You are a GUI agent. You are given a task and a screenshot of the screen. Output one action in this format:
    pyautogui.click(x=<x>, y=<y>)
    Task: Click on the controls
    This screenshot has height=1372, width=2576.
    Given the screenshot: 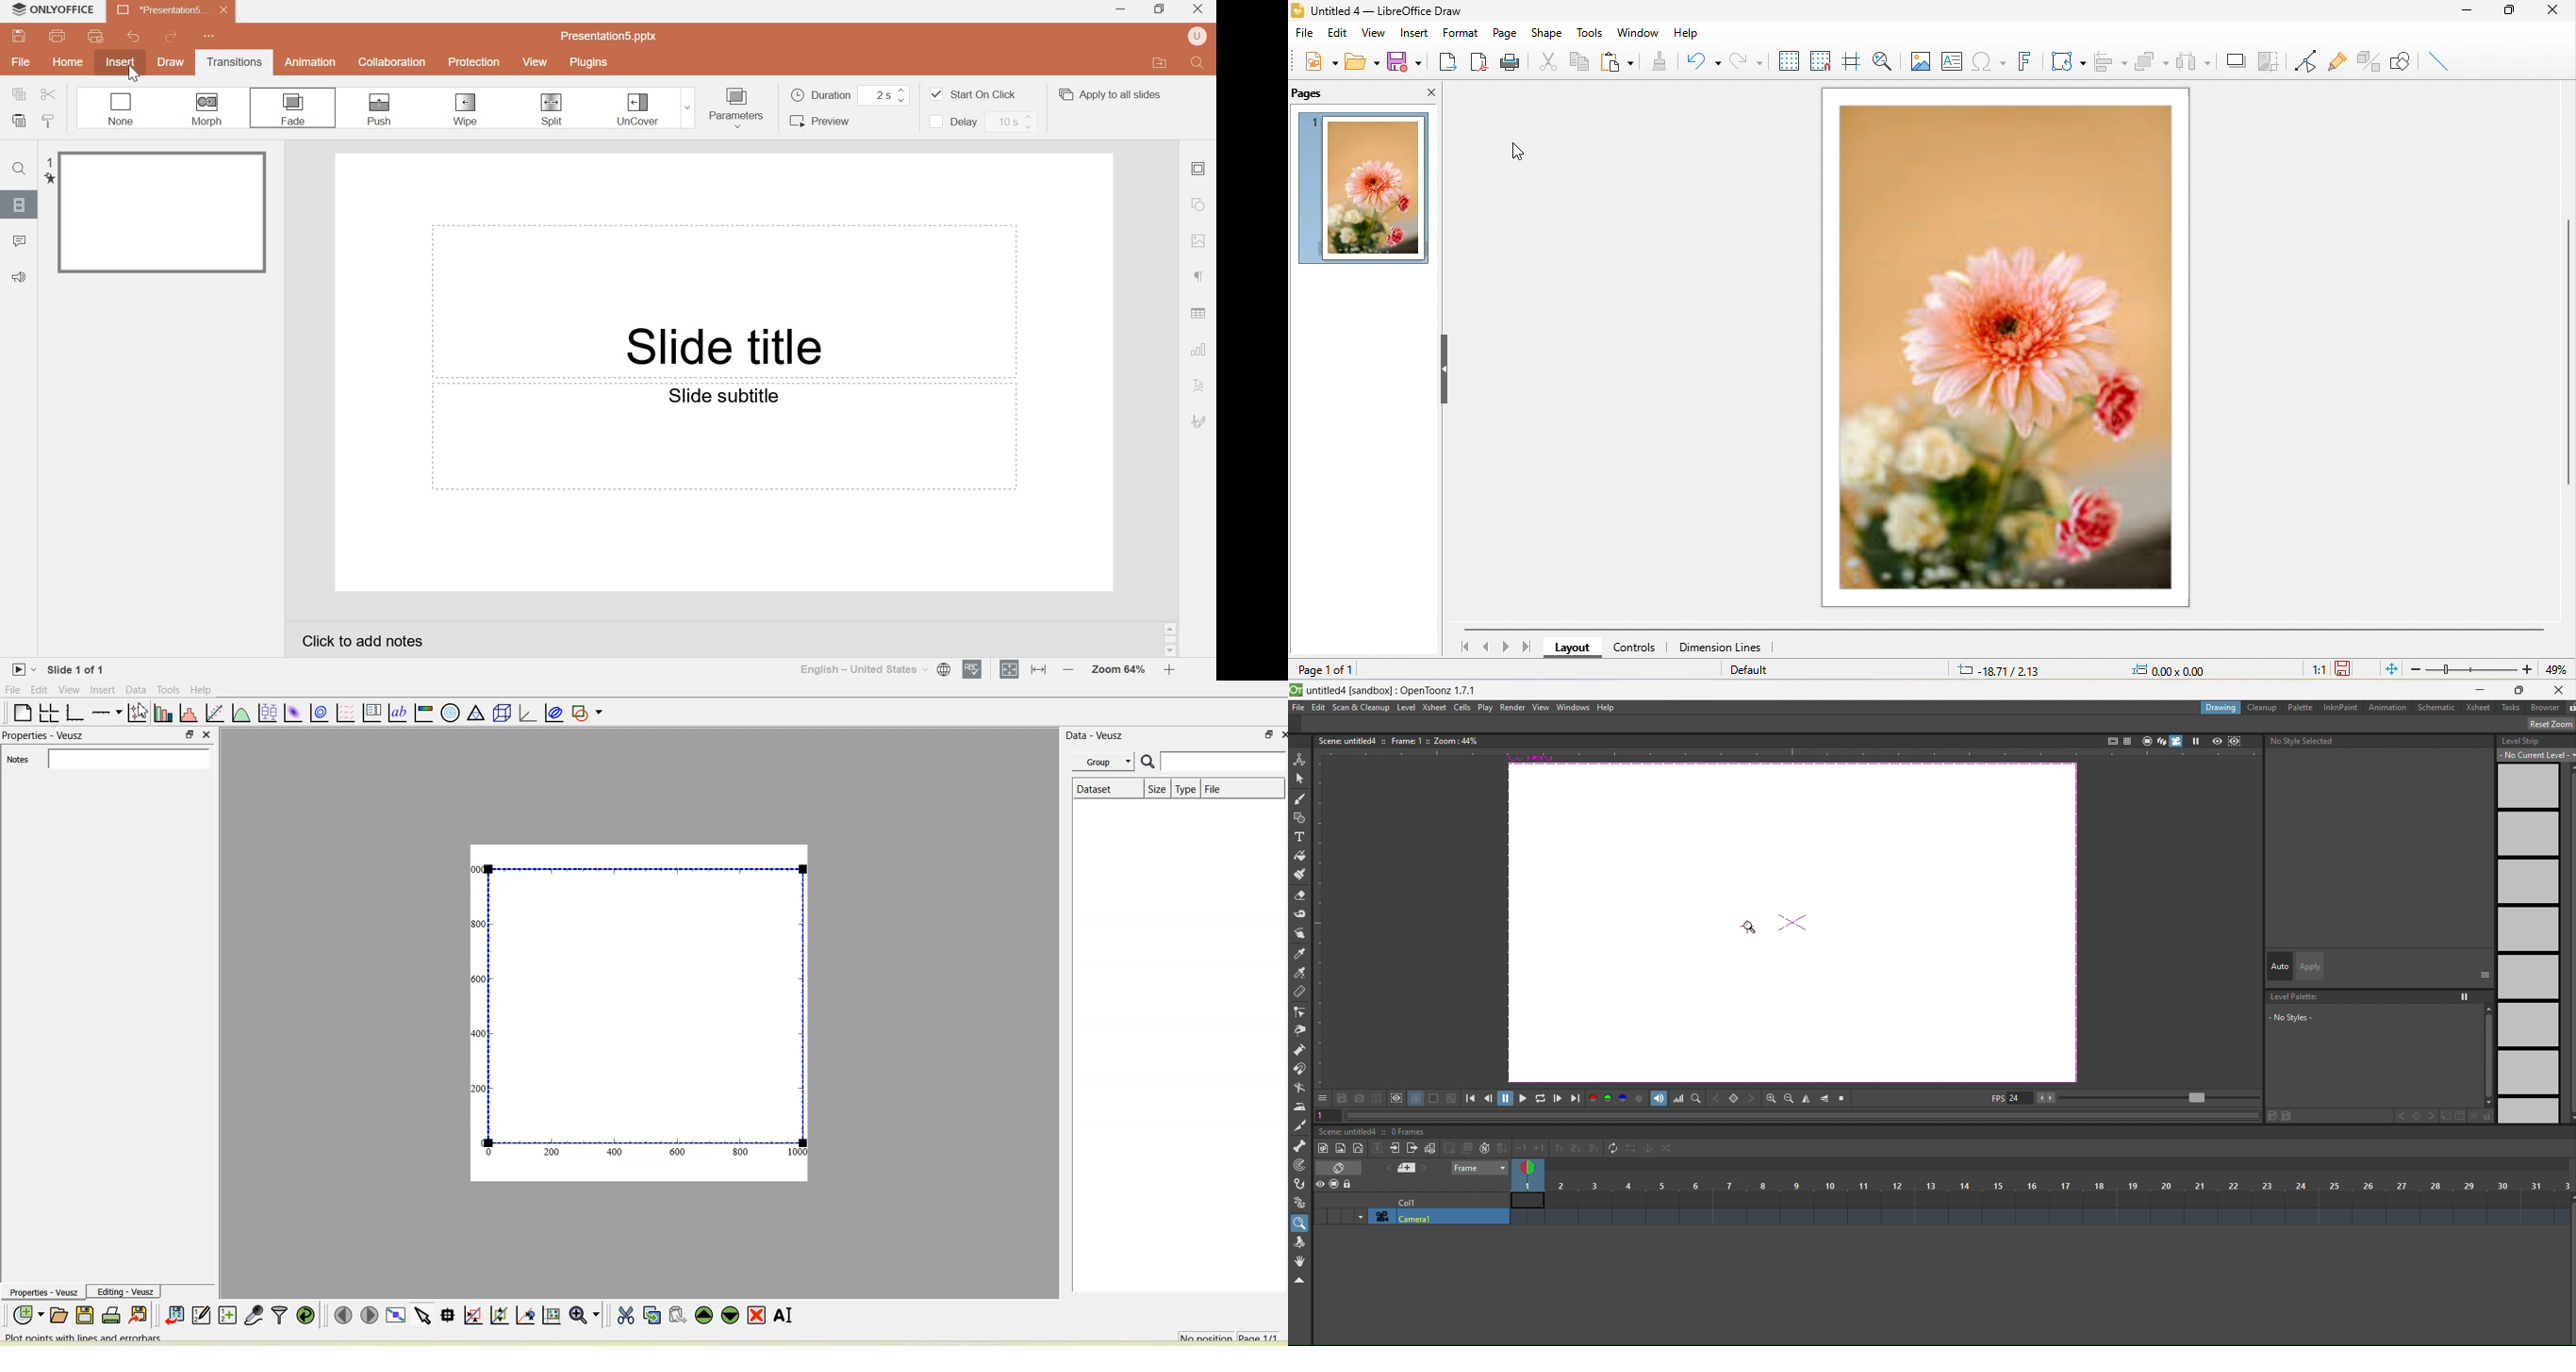 What is the action you would take?
    pyautogui.click(x=1636, y=648)
    